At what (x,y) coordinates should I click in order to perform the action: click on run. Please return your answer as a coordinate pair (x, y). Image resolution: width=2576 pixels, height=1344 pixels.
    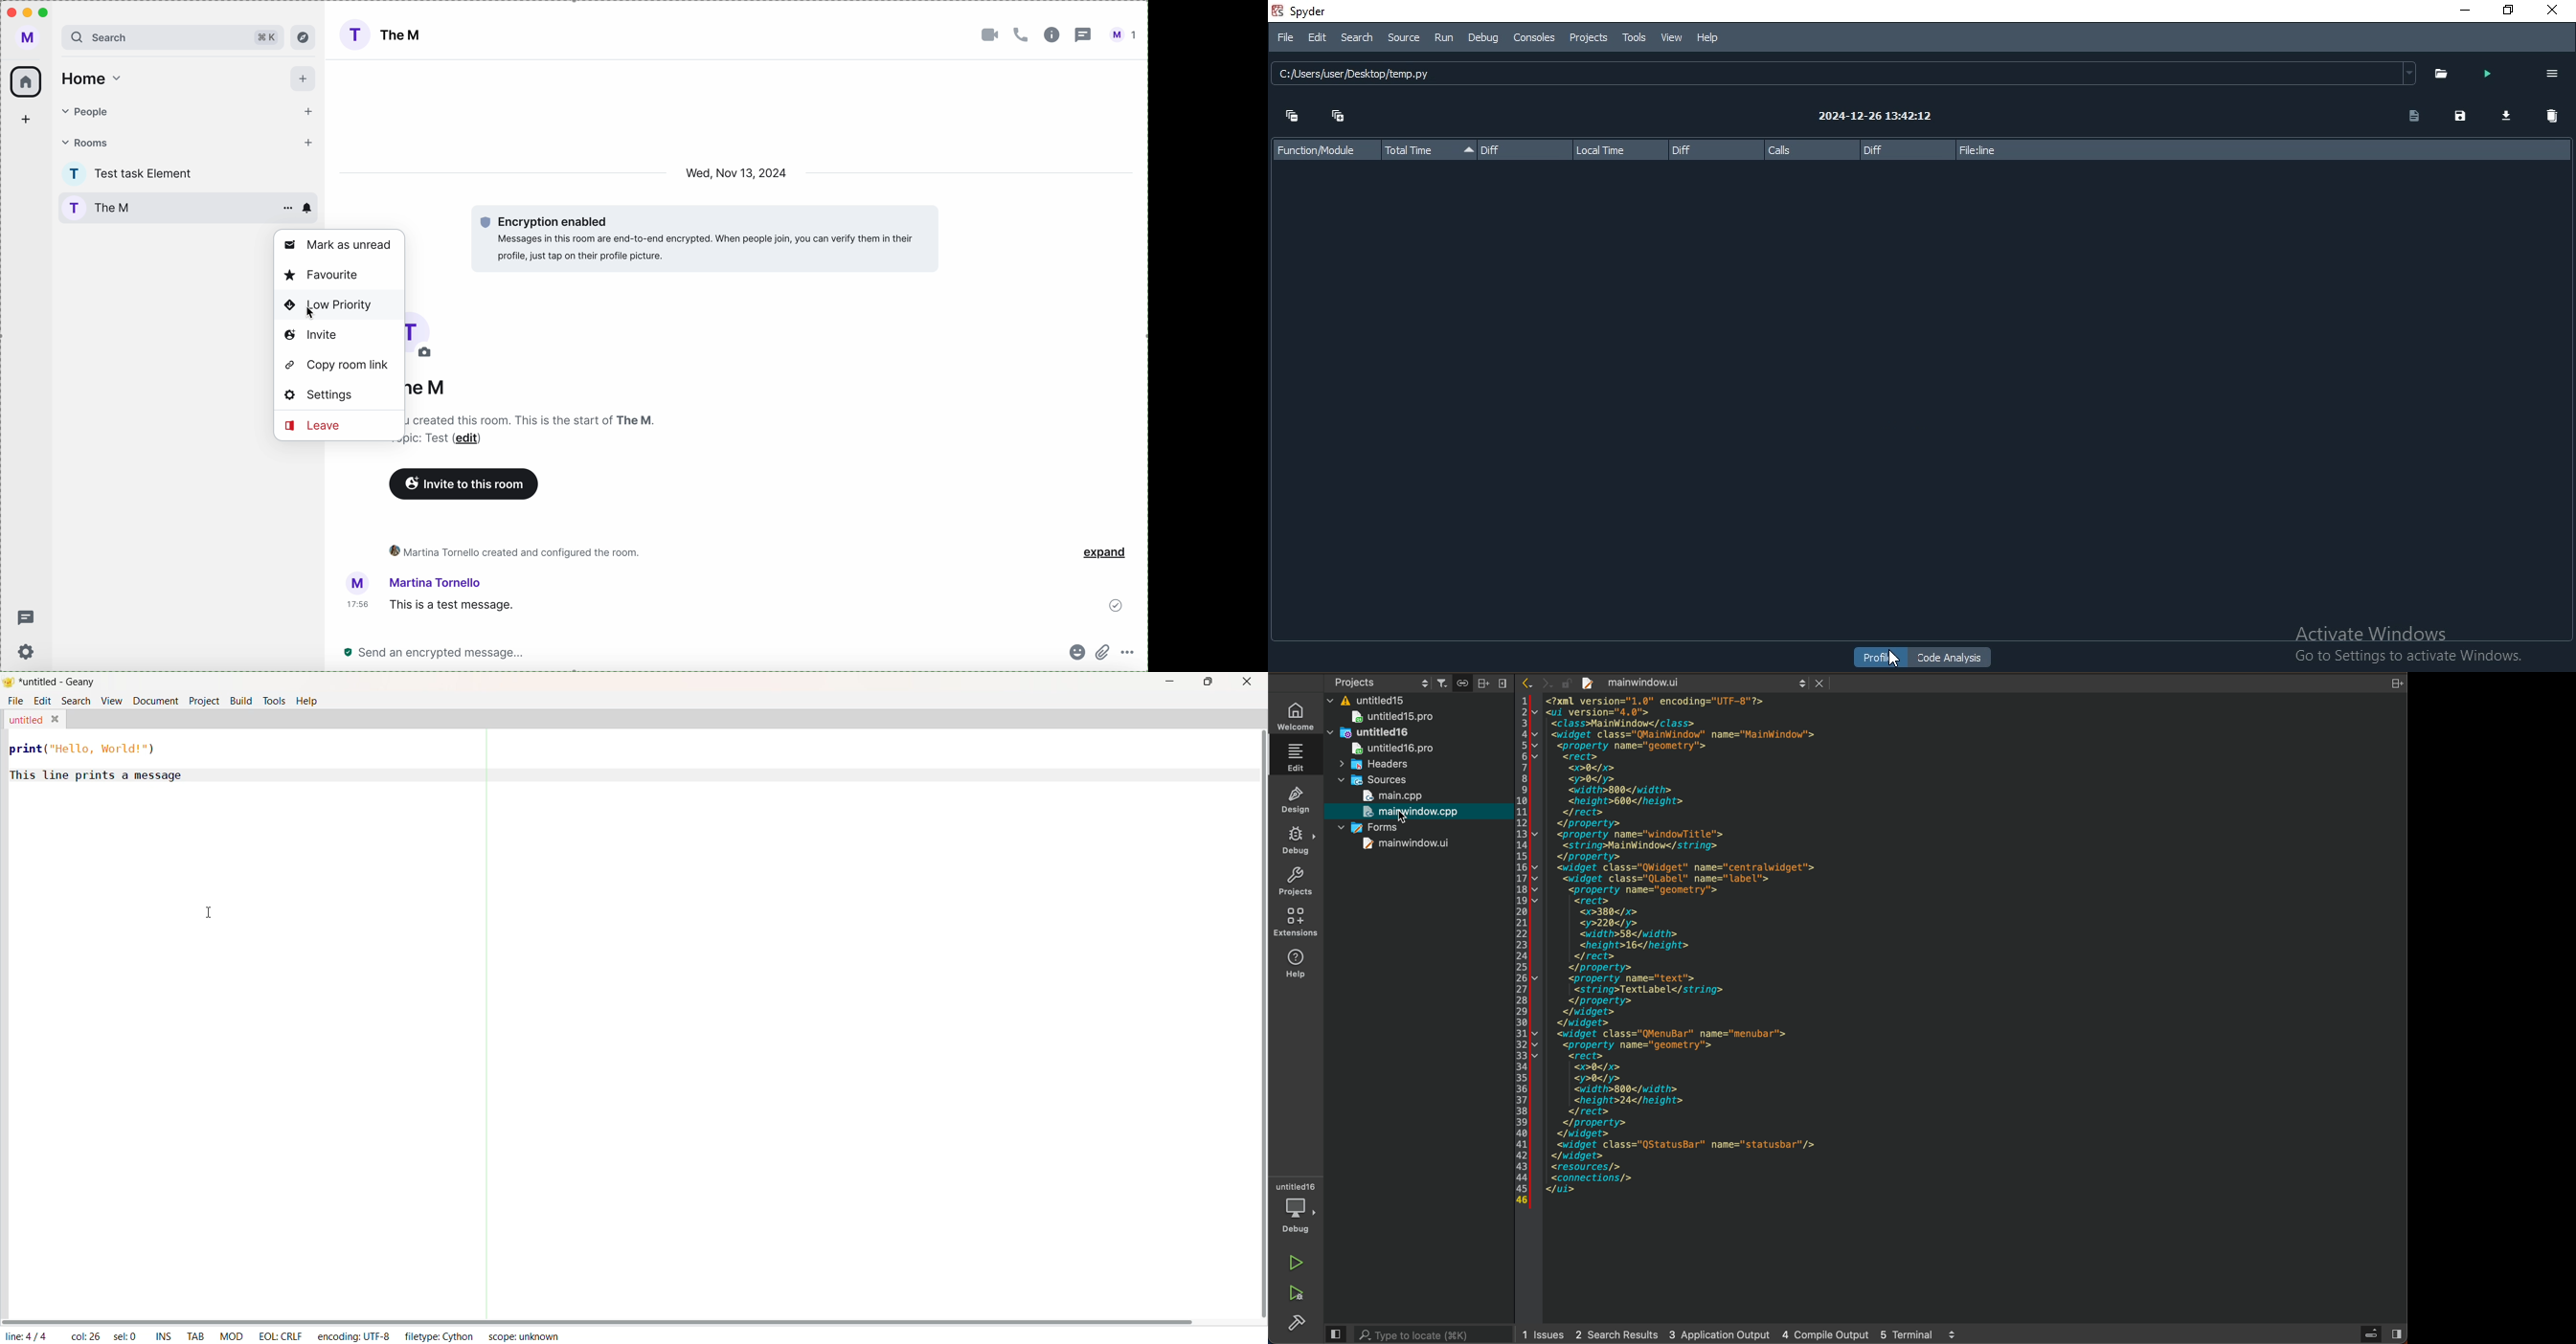
    Looking at the image, I should click on (2484, 73).